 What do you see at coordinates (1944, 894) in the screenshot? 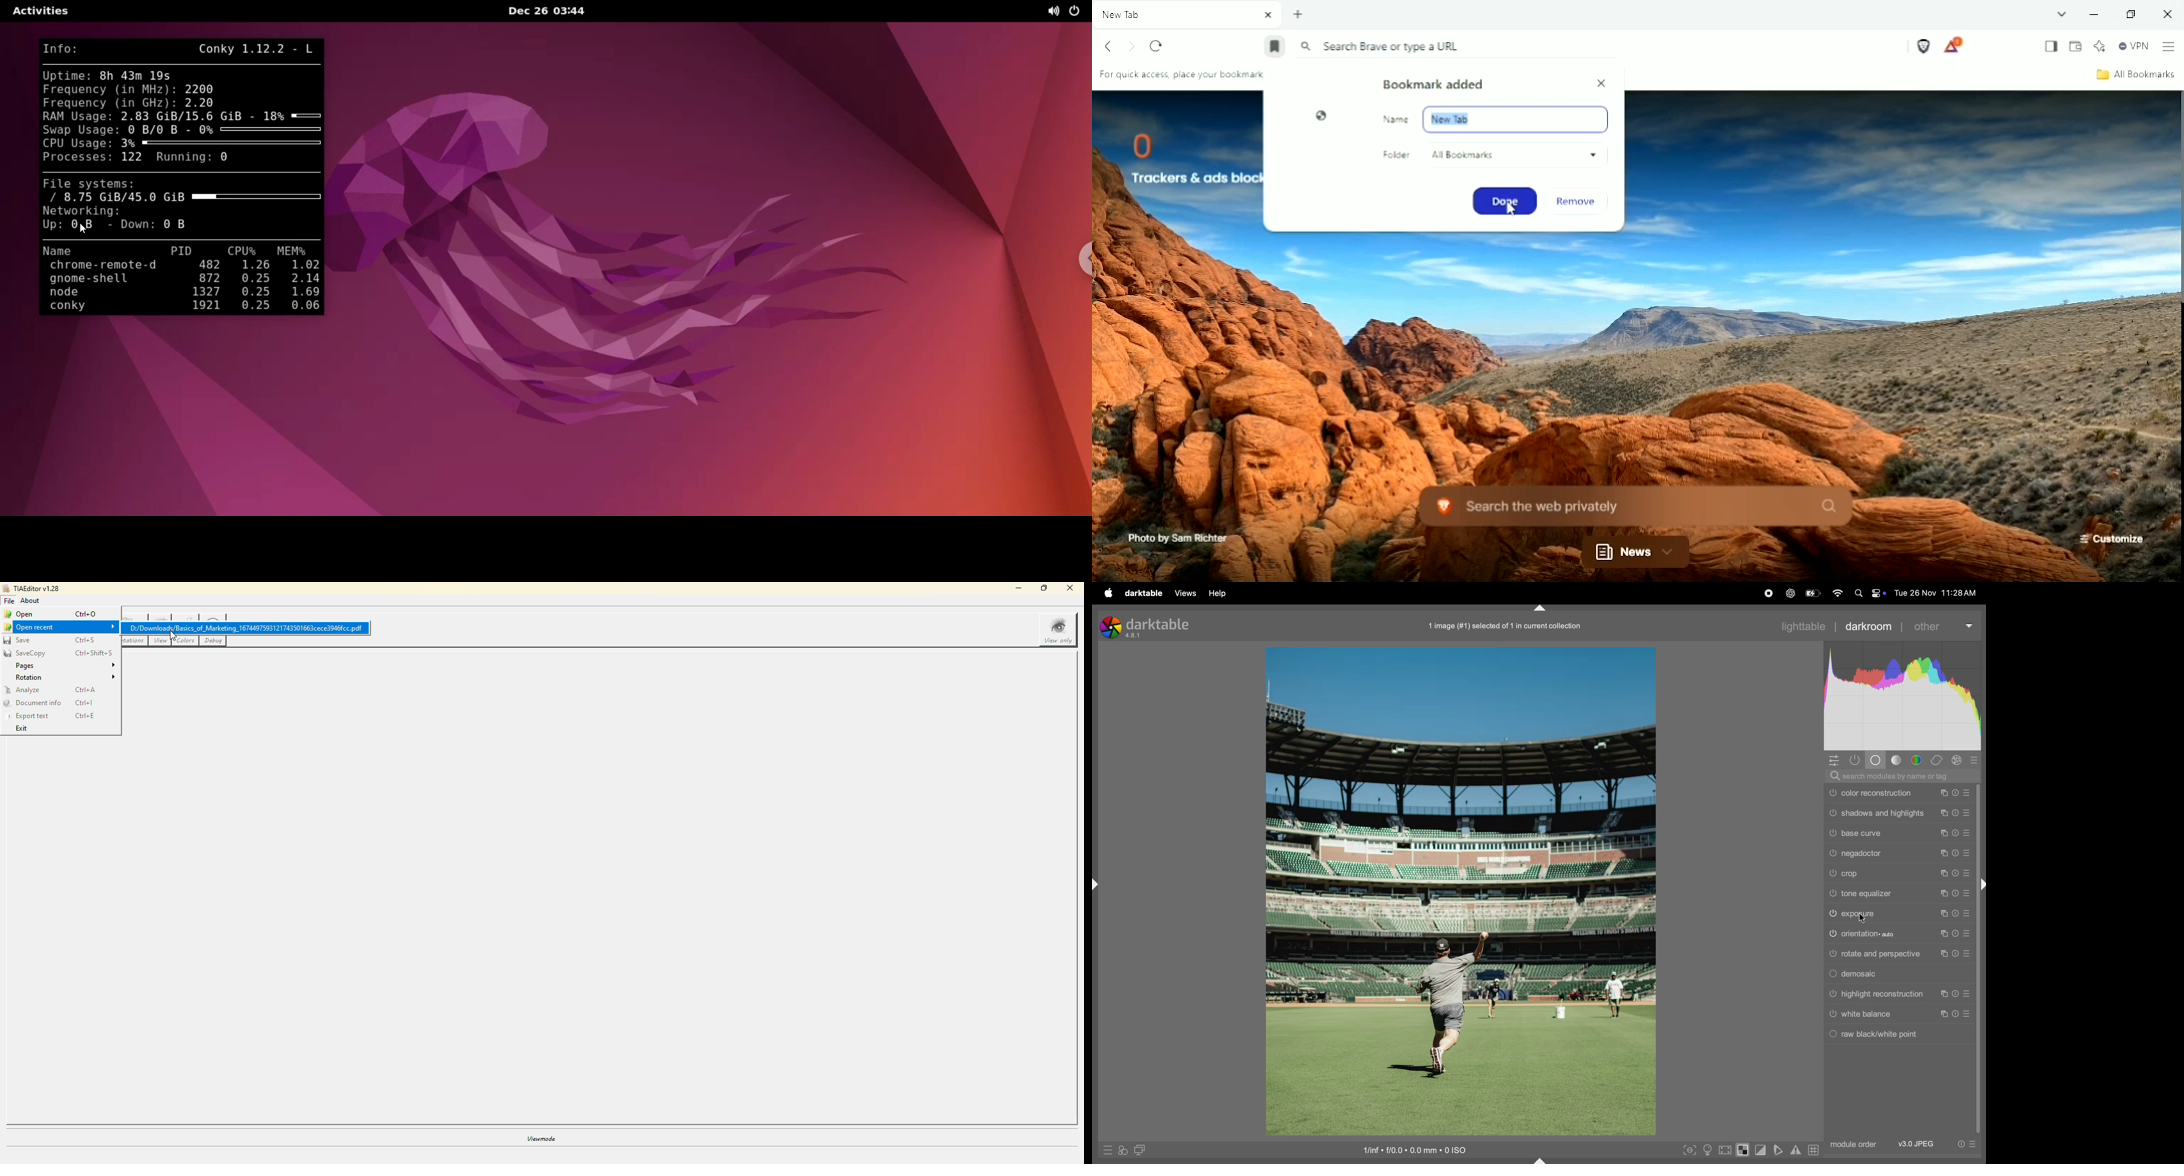
I see `copy` at bounding box center [1944, 894].